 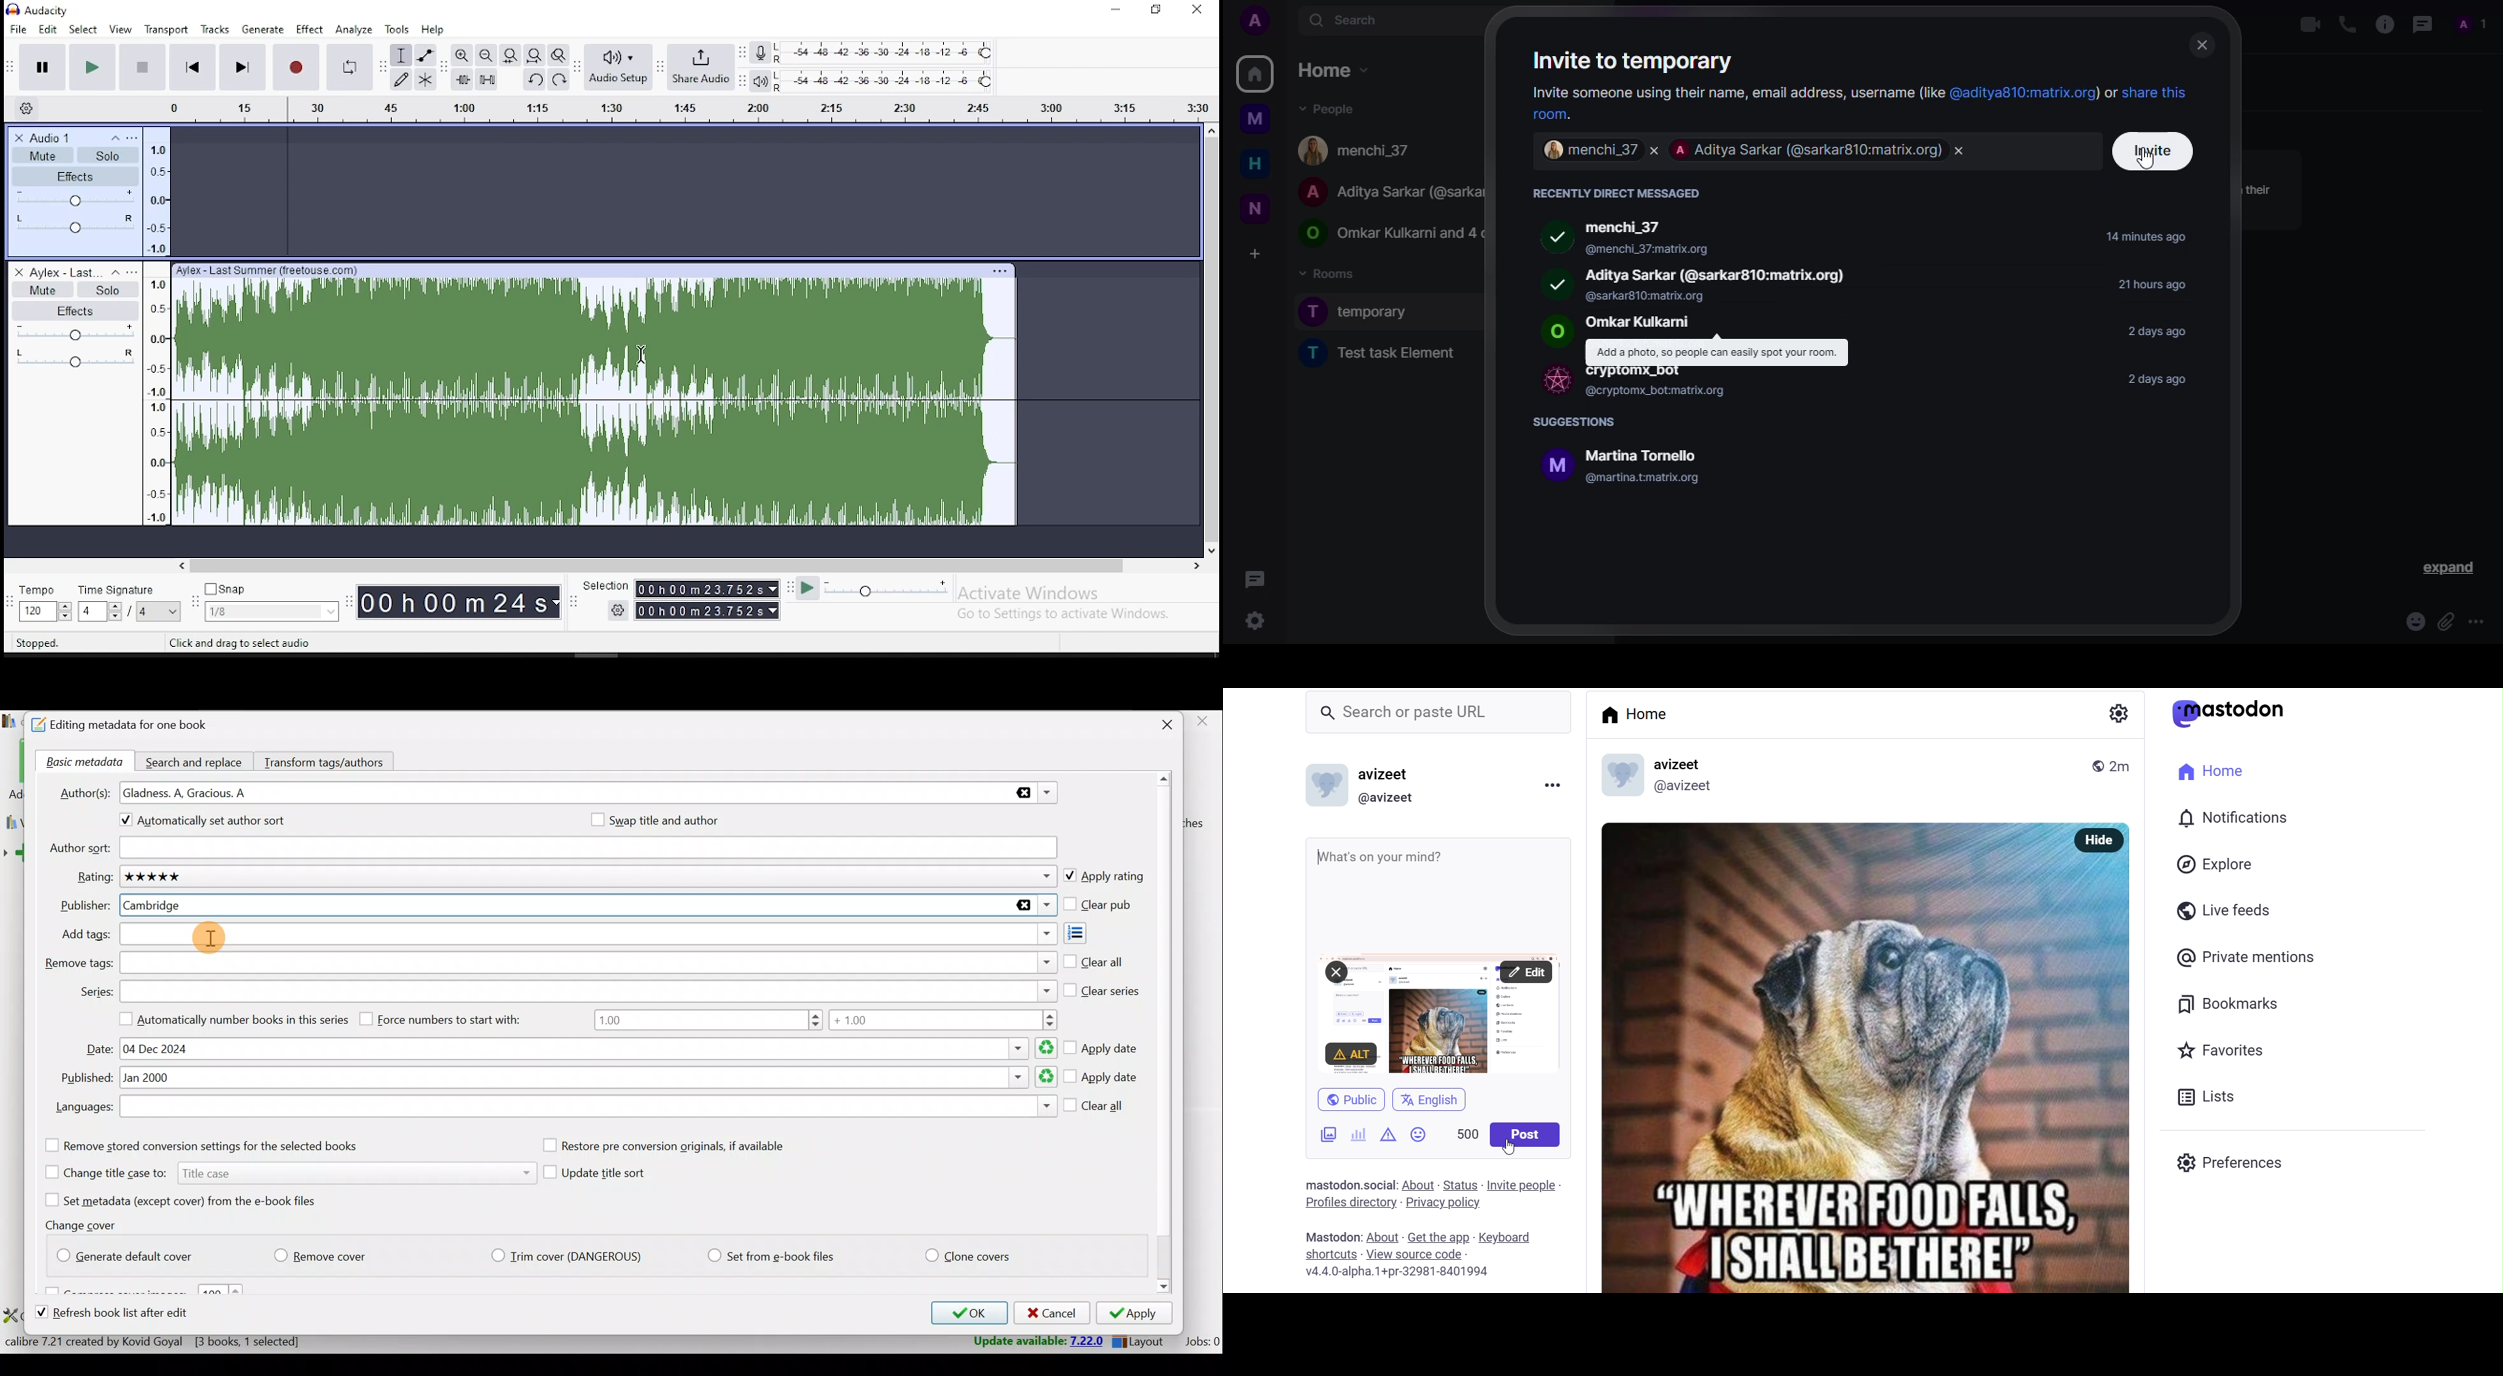 I want to click on (@sarkarg10:matrix.org, so click(x=1650, y=297).